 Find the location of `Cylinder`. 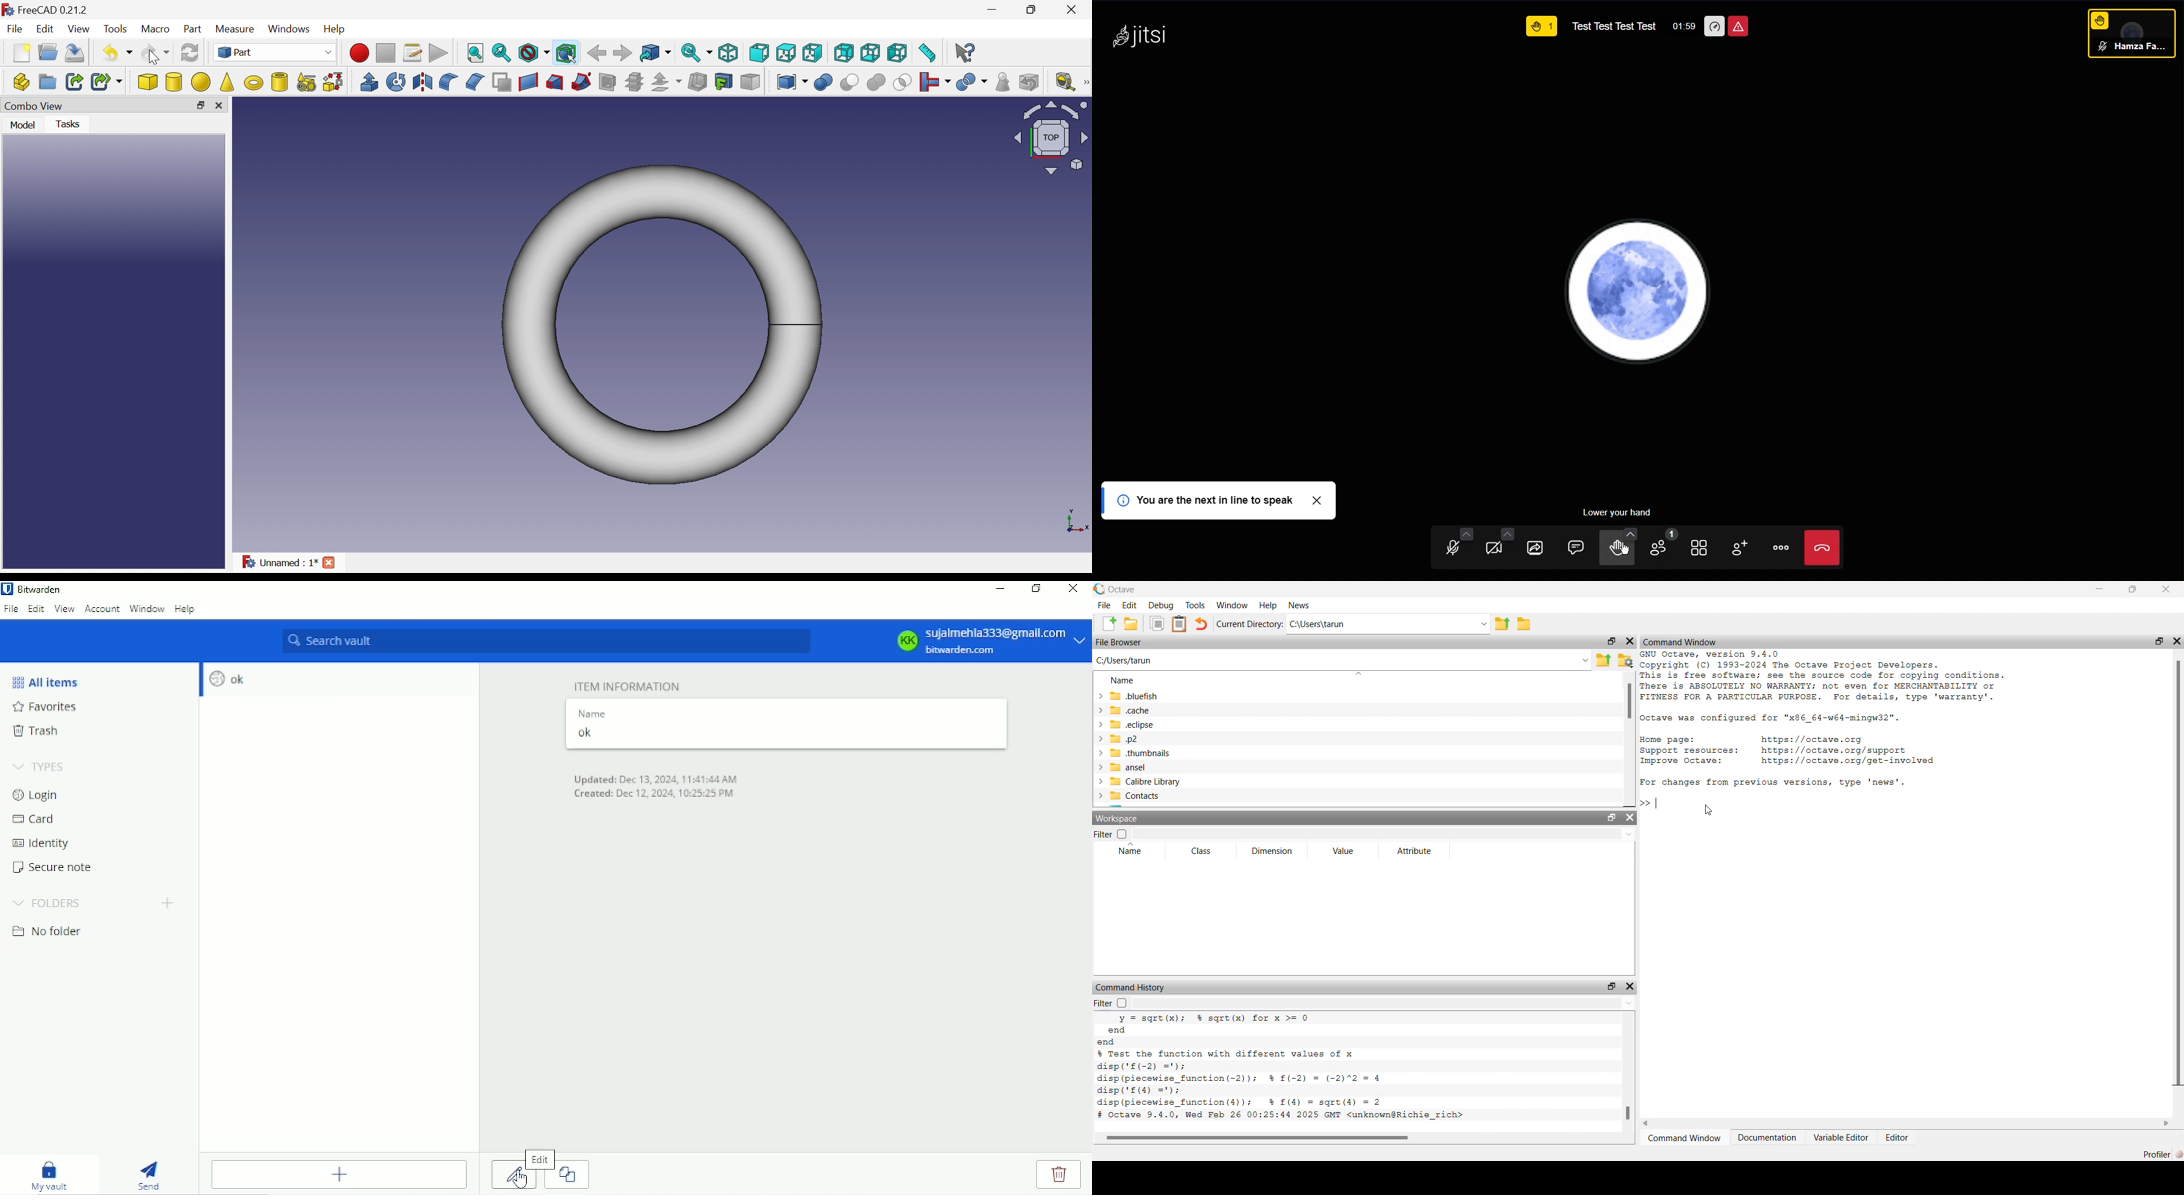

Cylinder is located at coordinates (175, 83).